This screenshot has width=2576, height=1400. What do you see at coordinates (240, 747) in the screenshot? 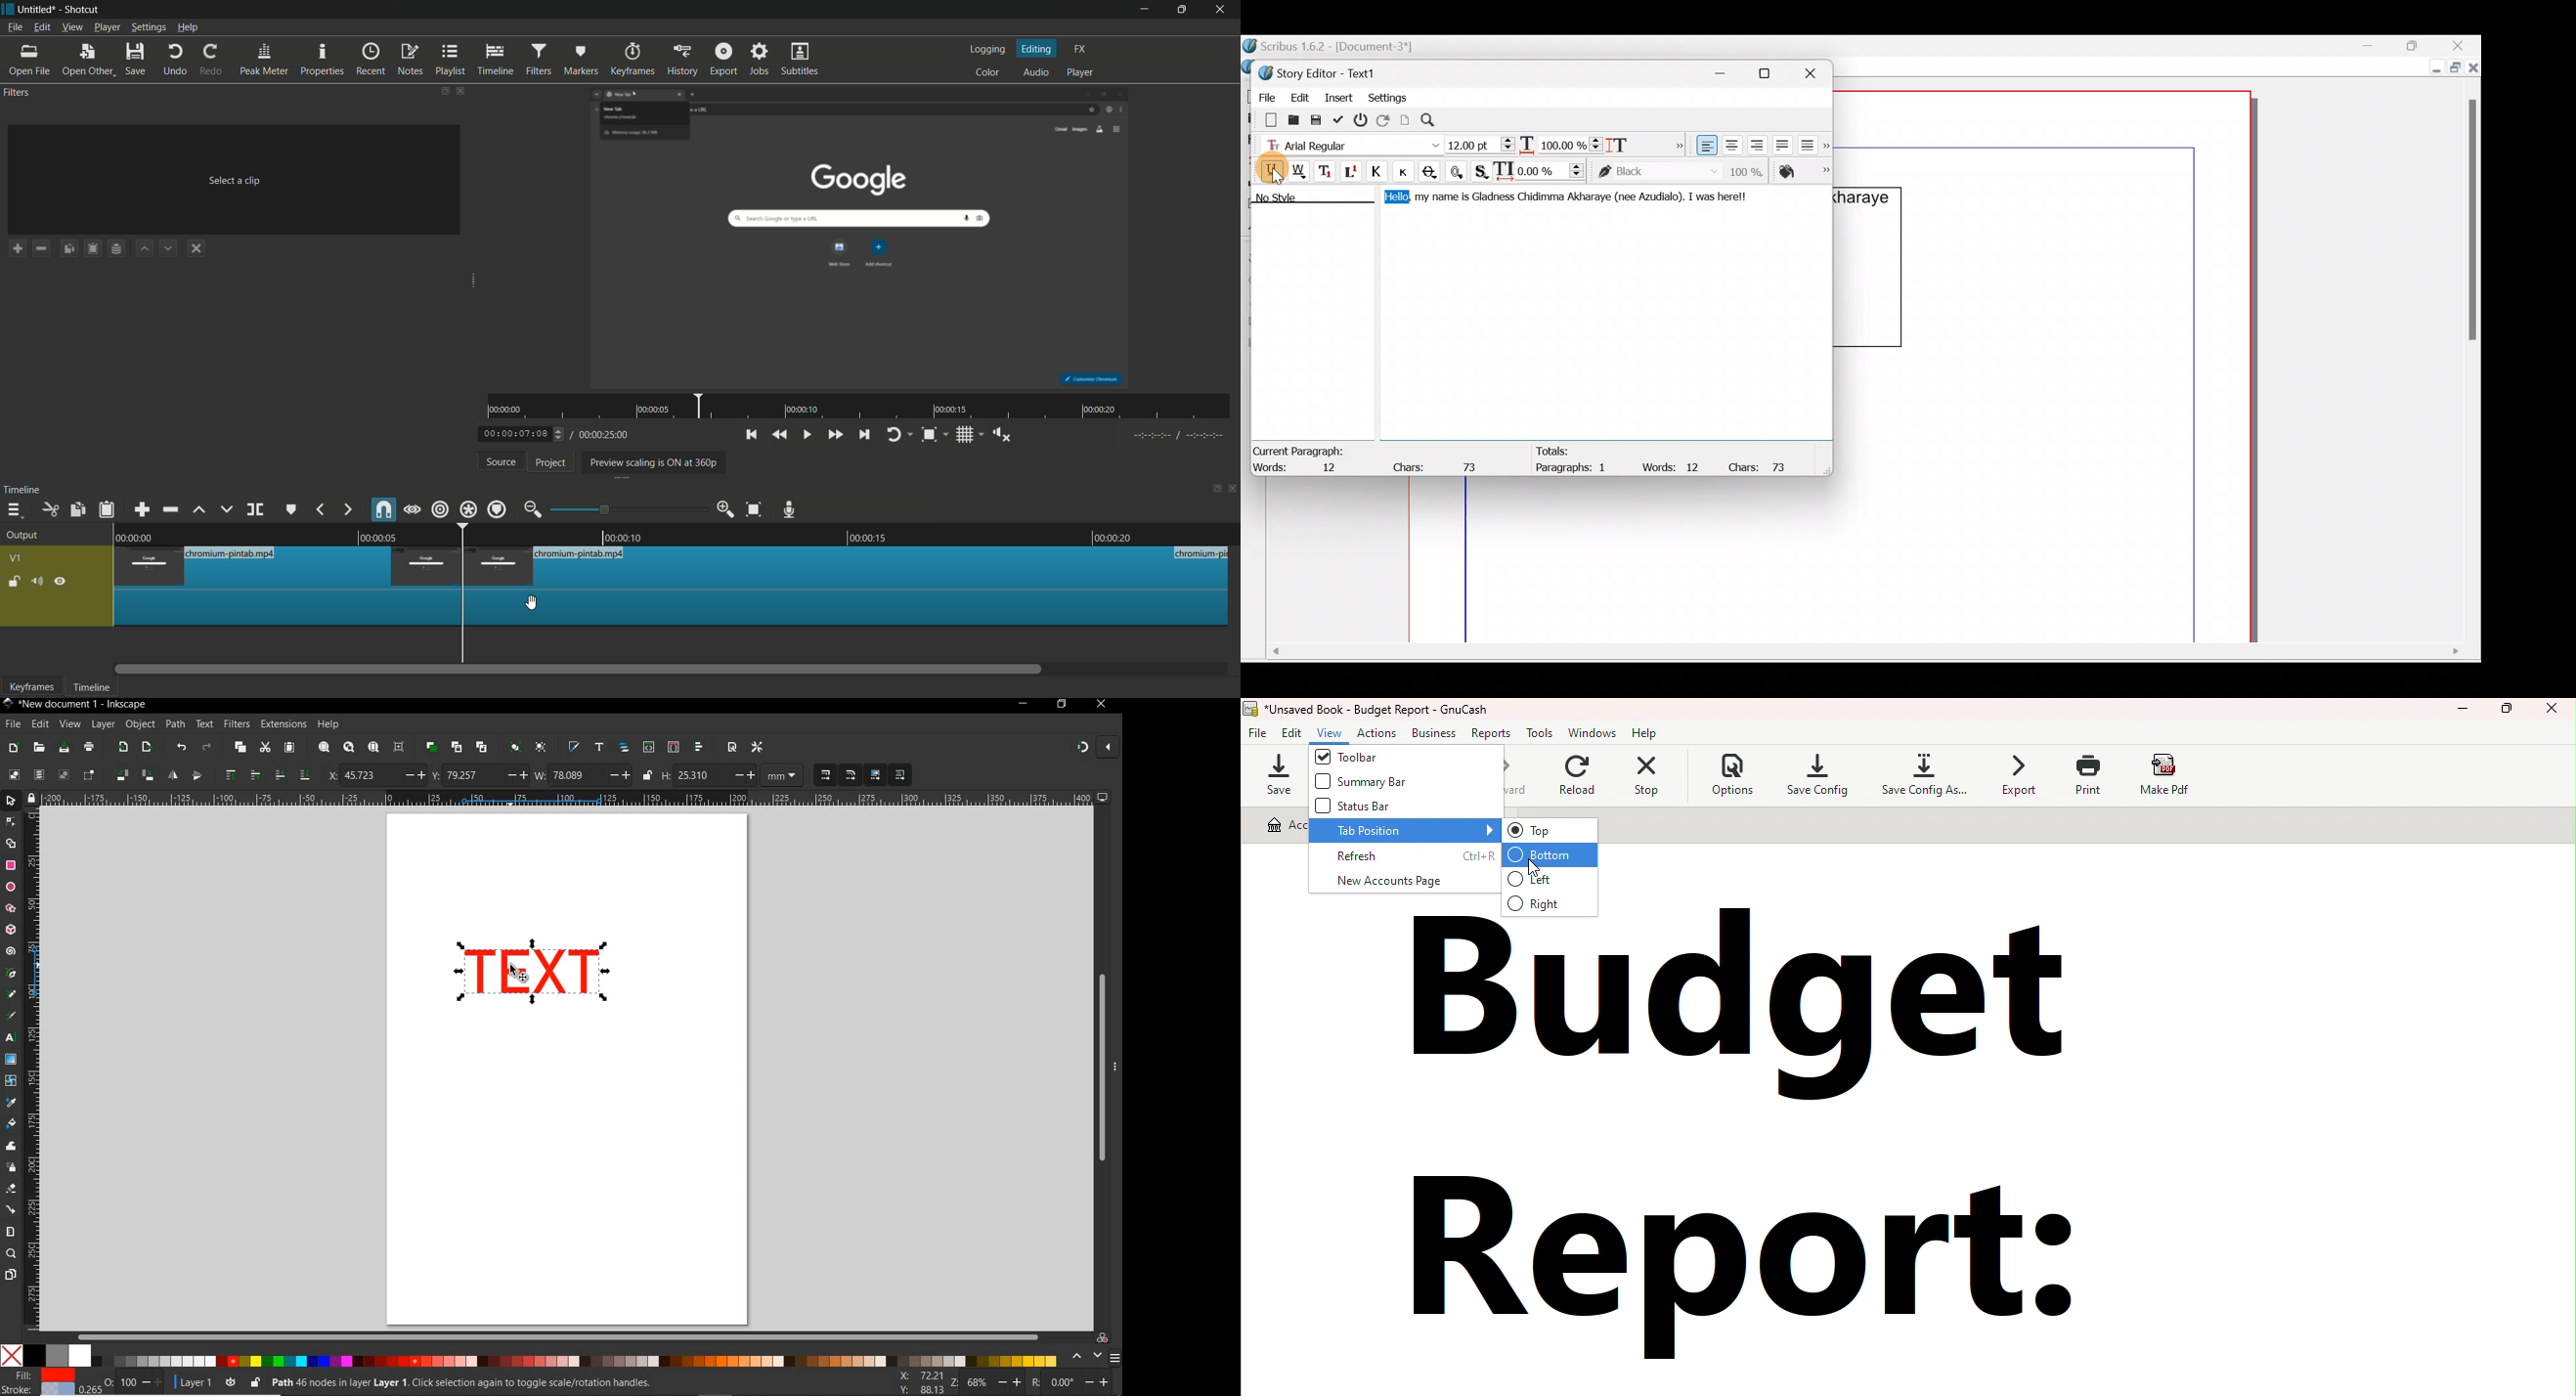
I see `COPY` at bounding box center [240, 747].